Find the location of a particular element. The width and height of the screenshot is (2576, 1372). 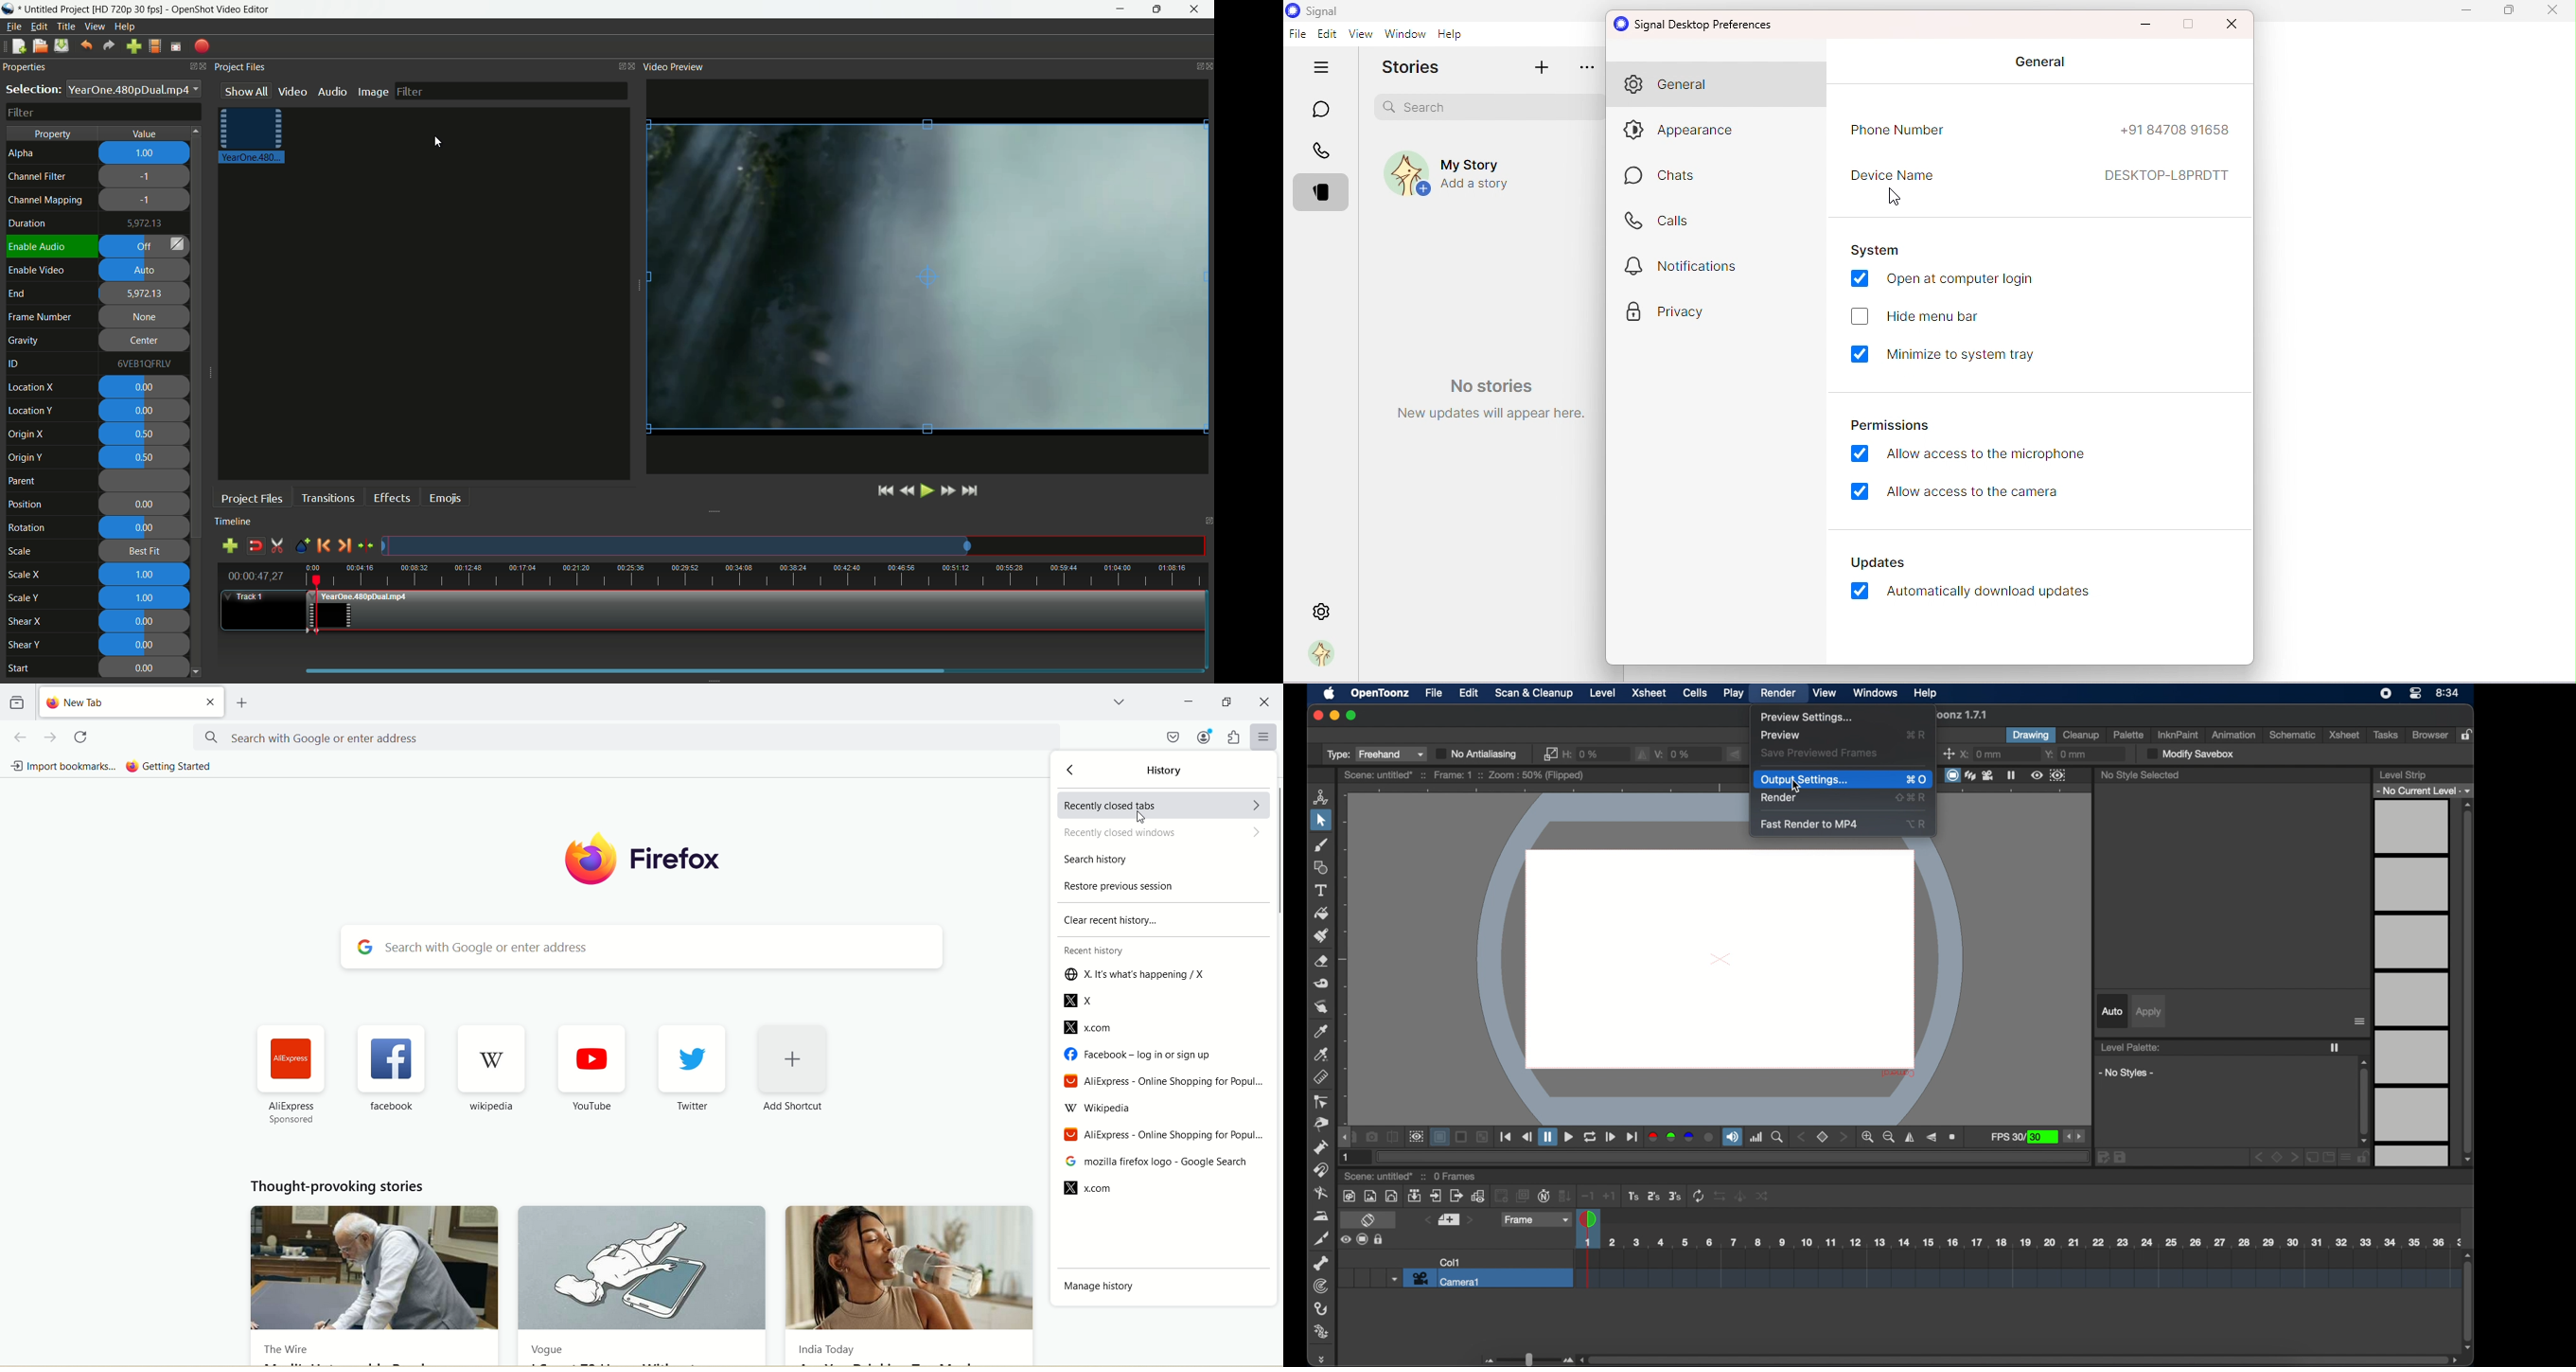

Help is located at coordinates (1451, 36).